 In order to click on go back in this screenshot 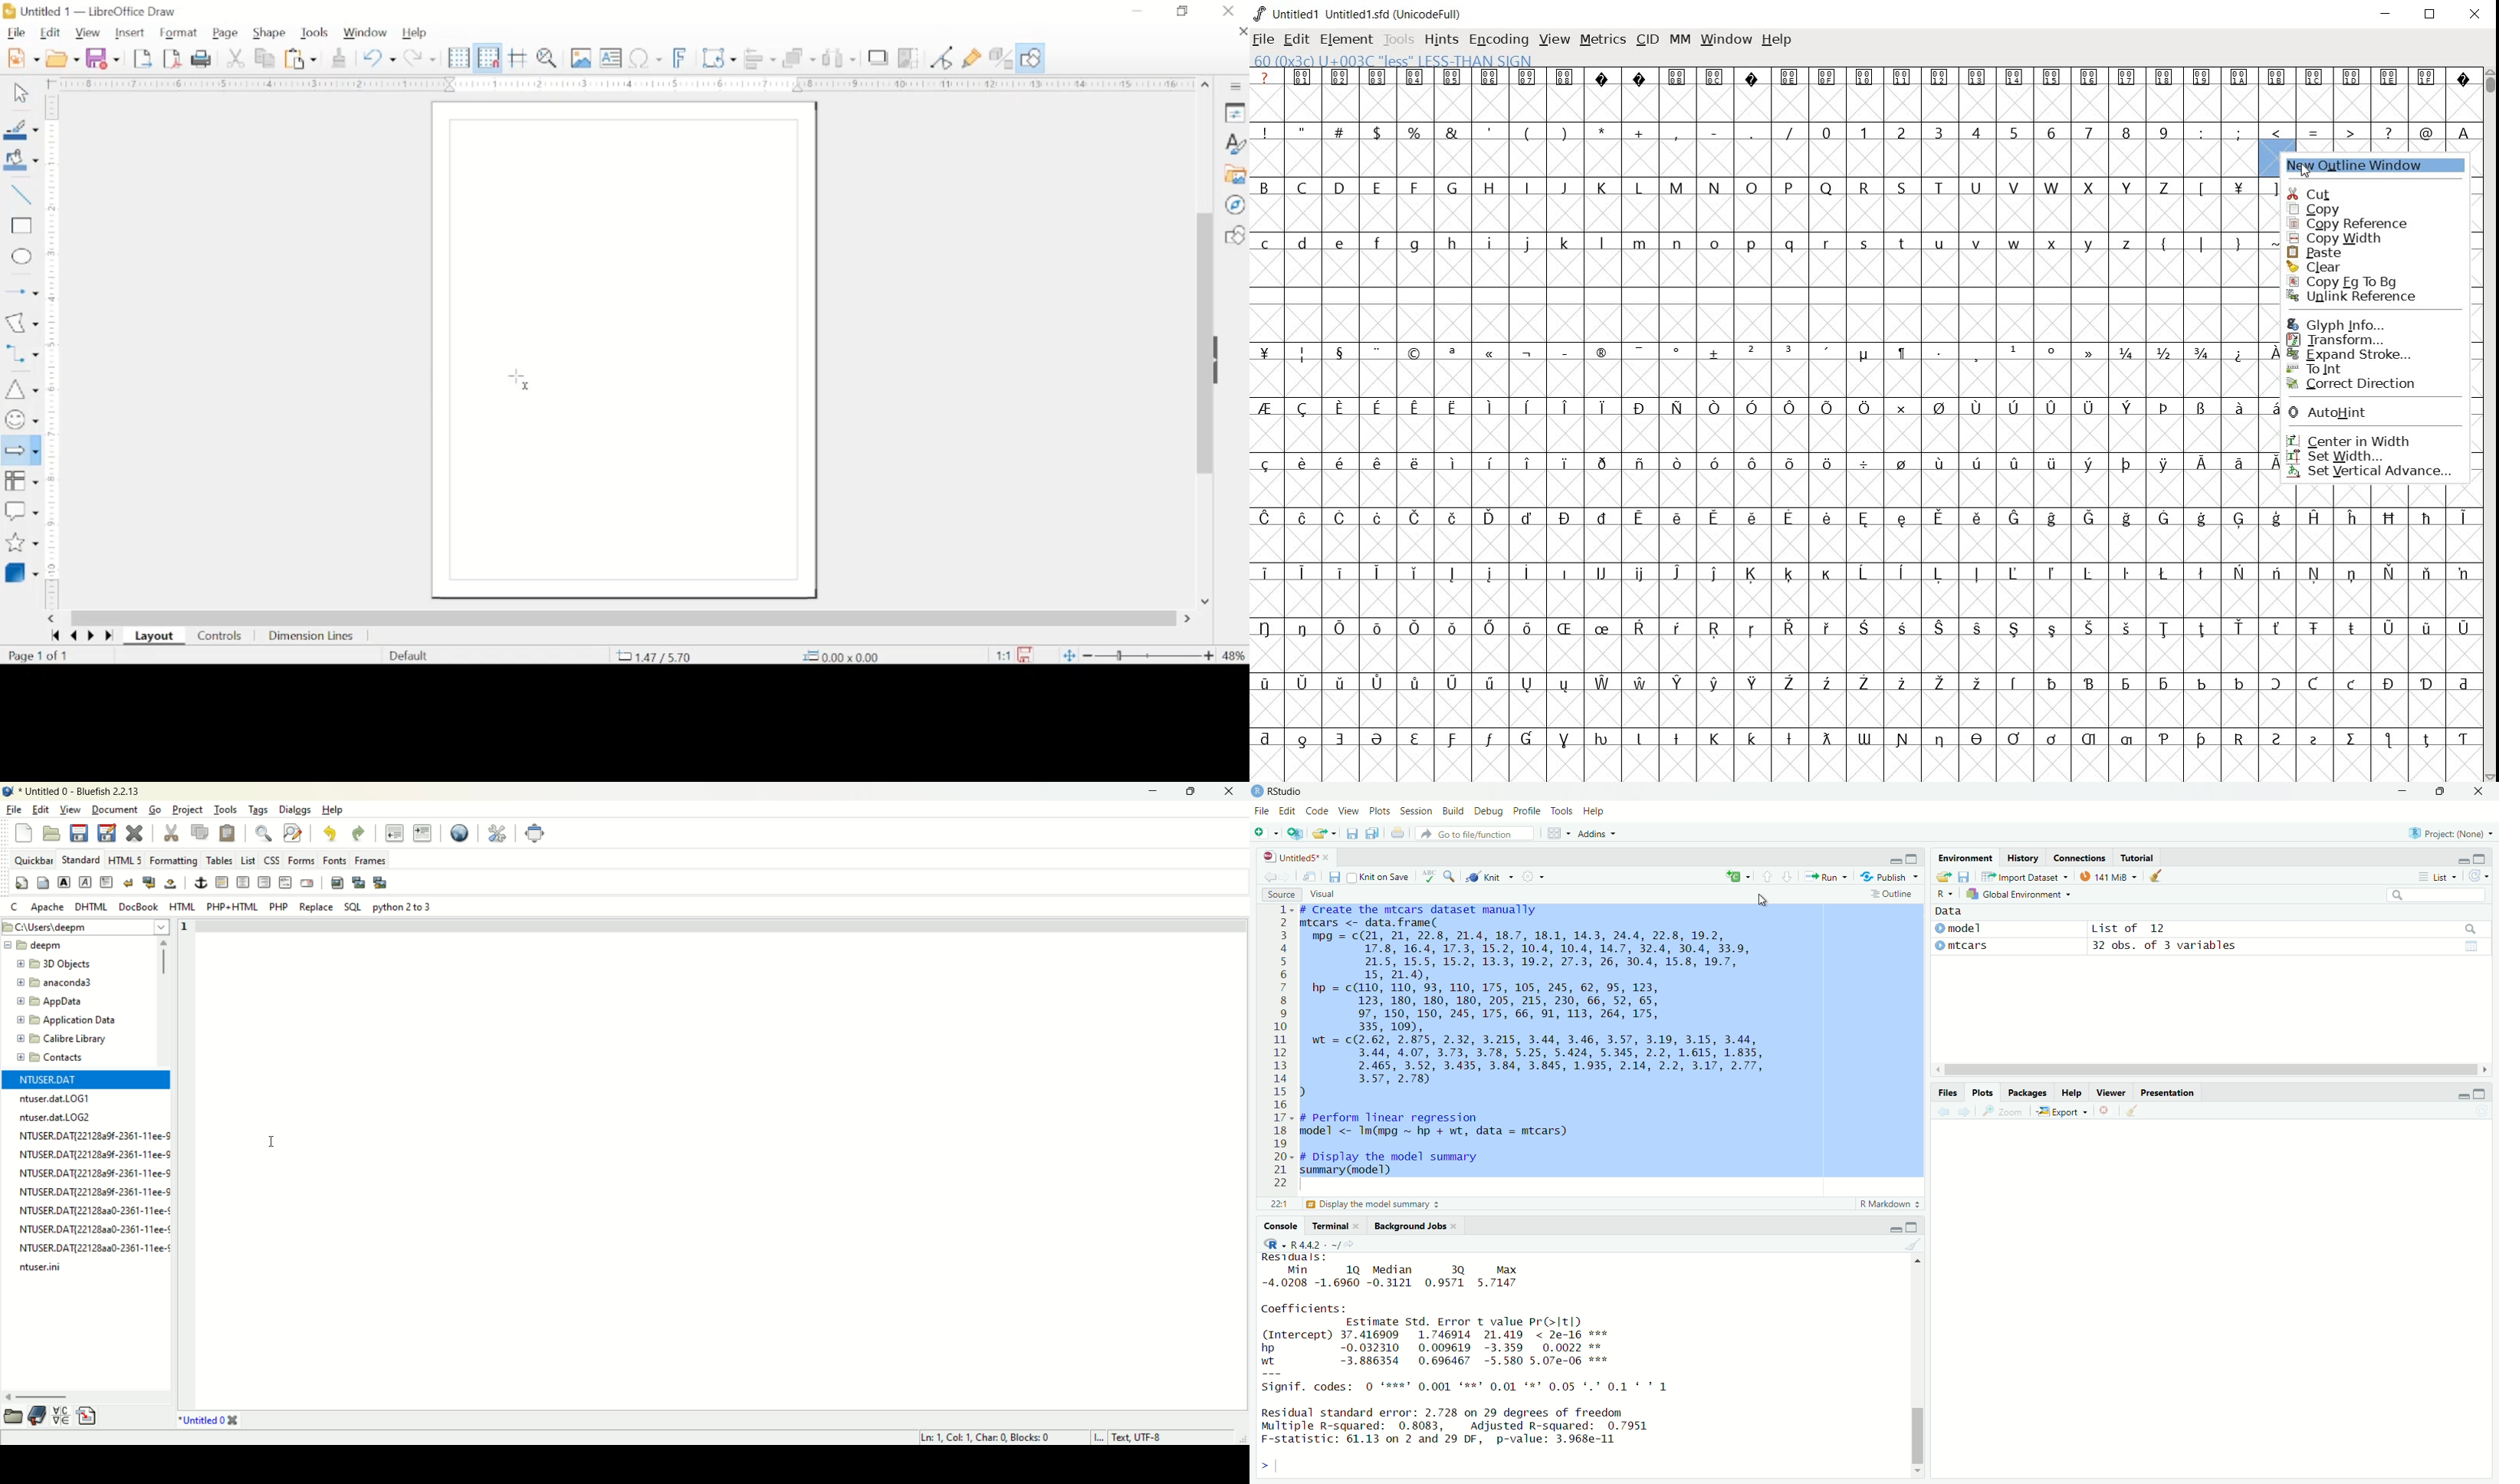, I will do `click(1268, 879)`.